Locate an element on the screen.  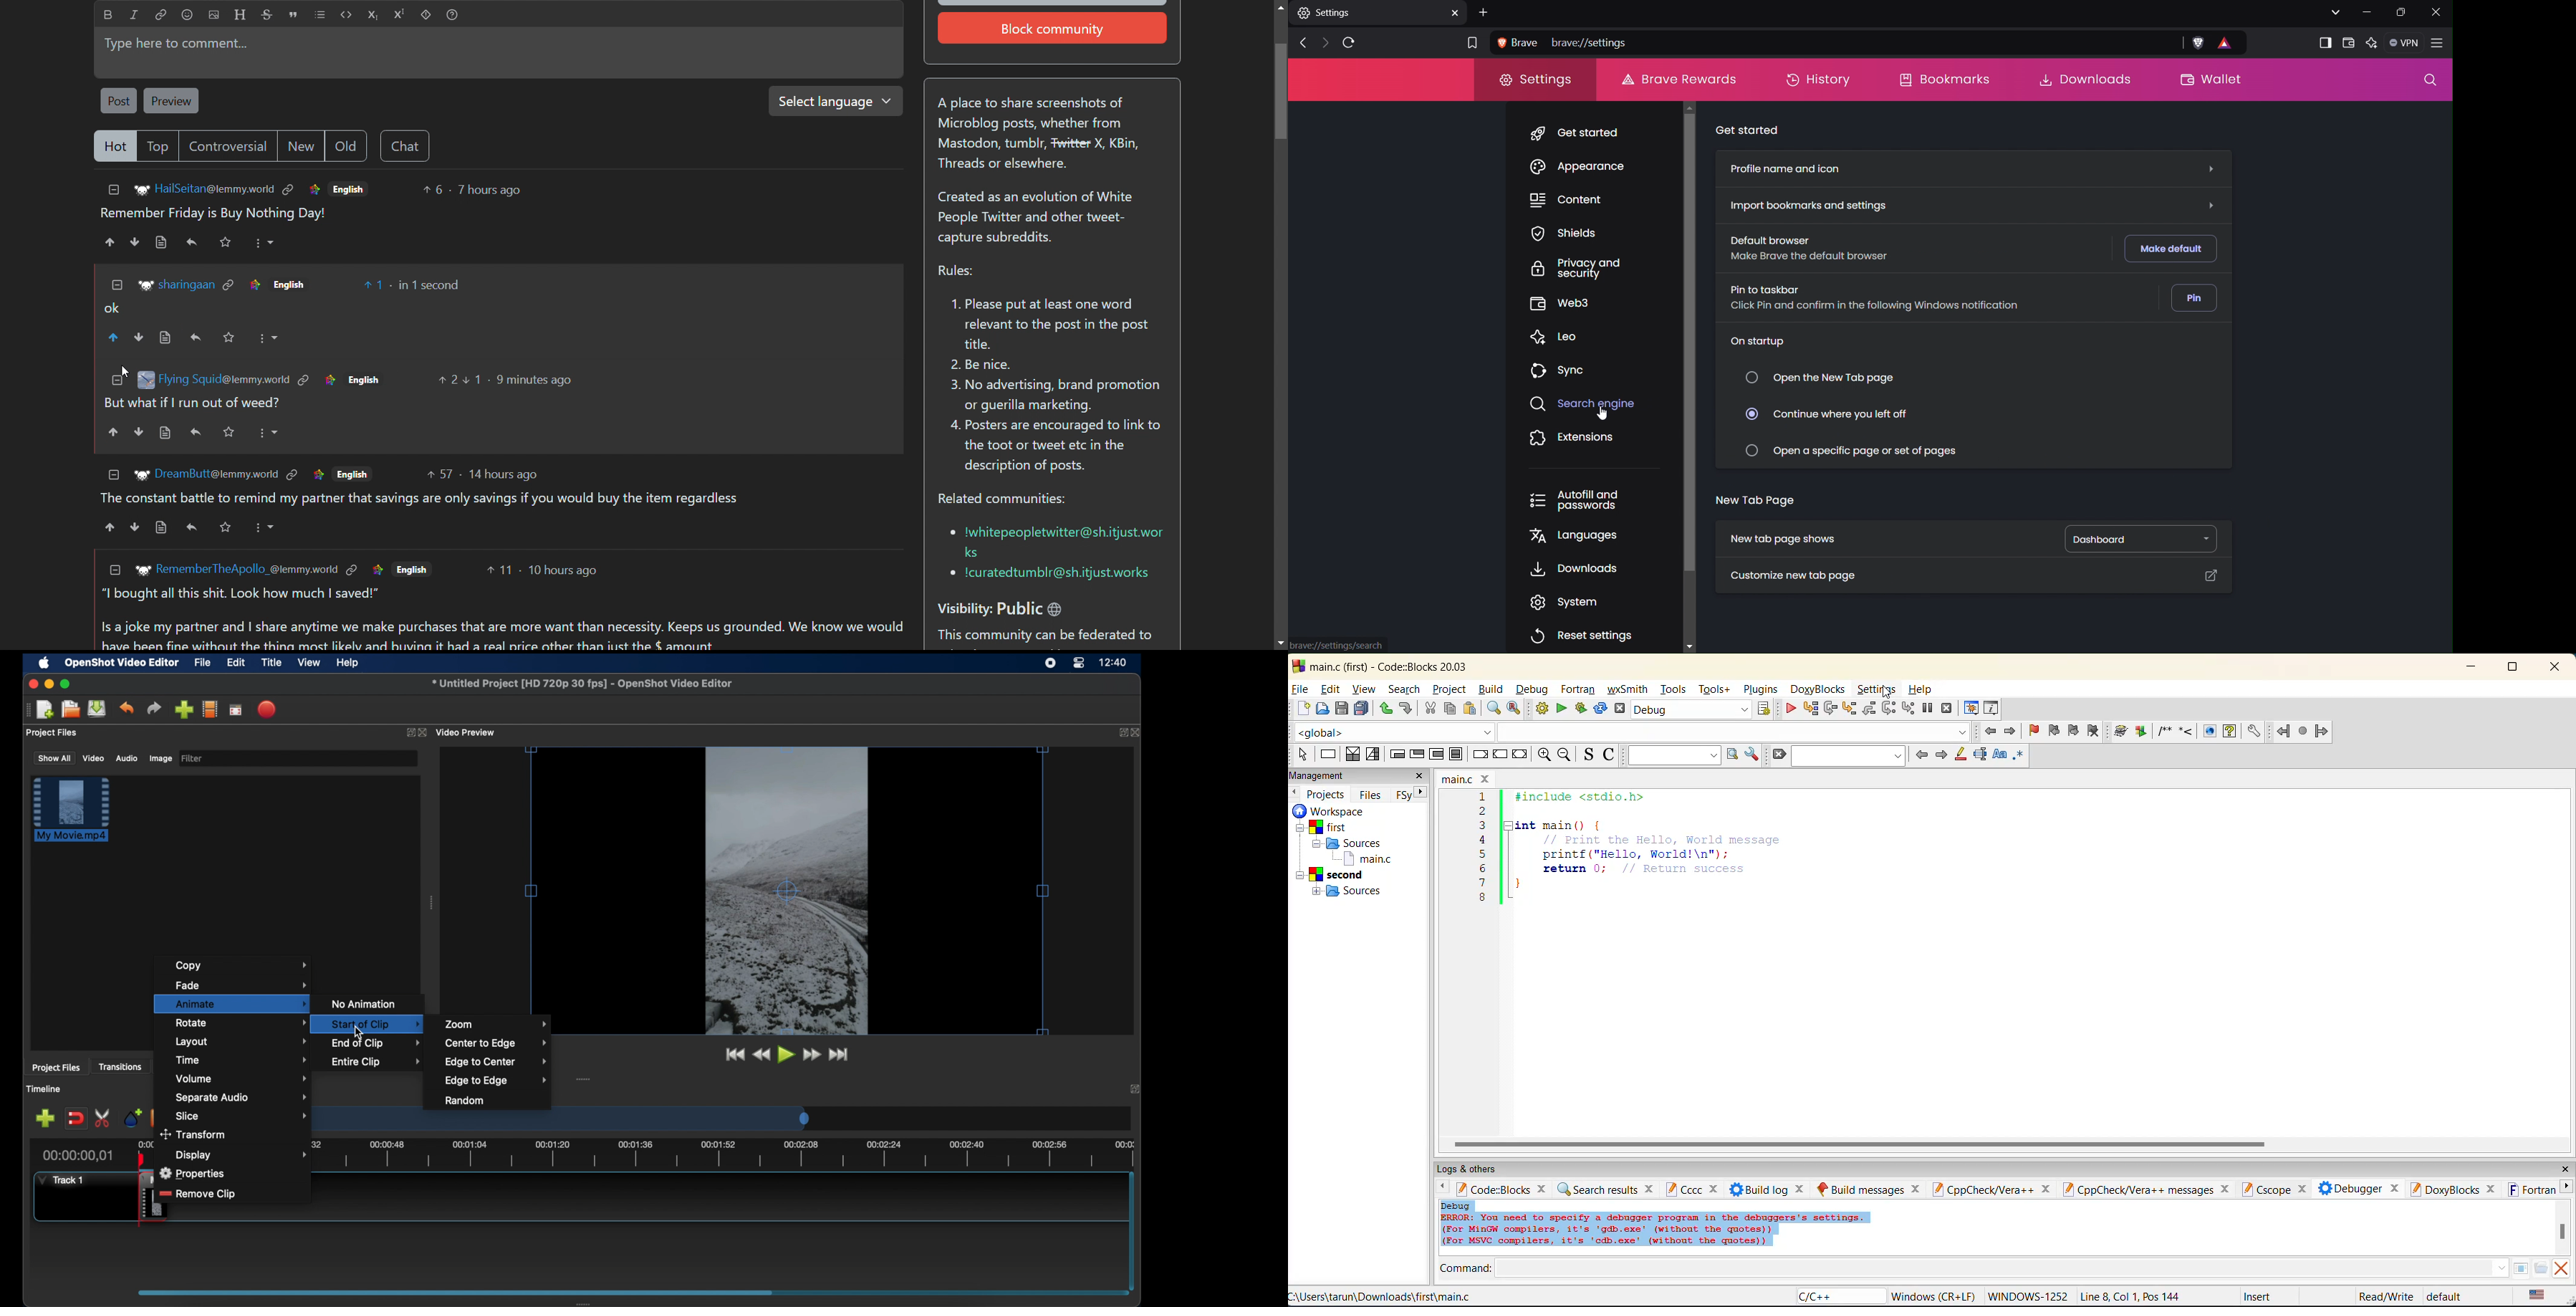
transform is located at coordinates (195, 1135).